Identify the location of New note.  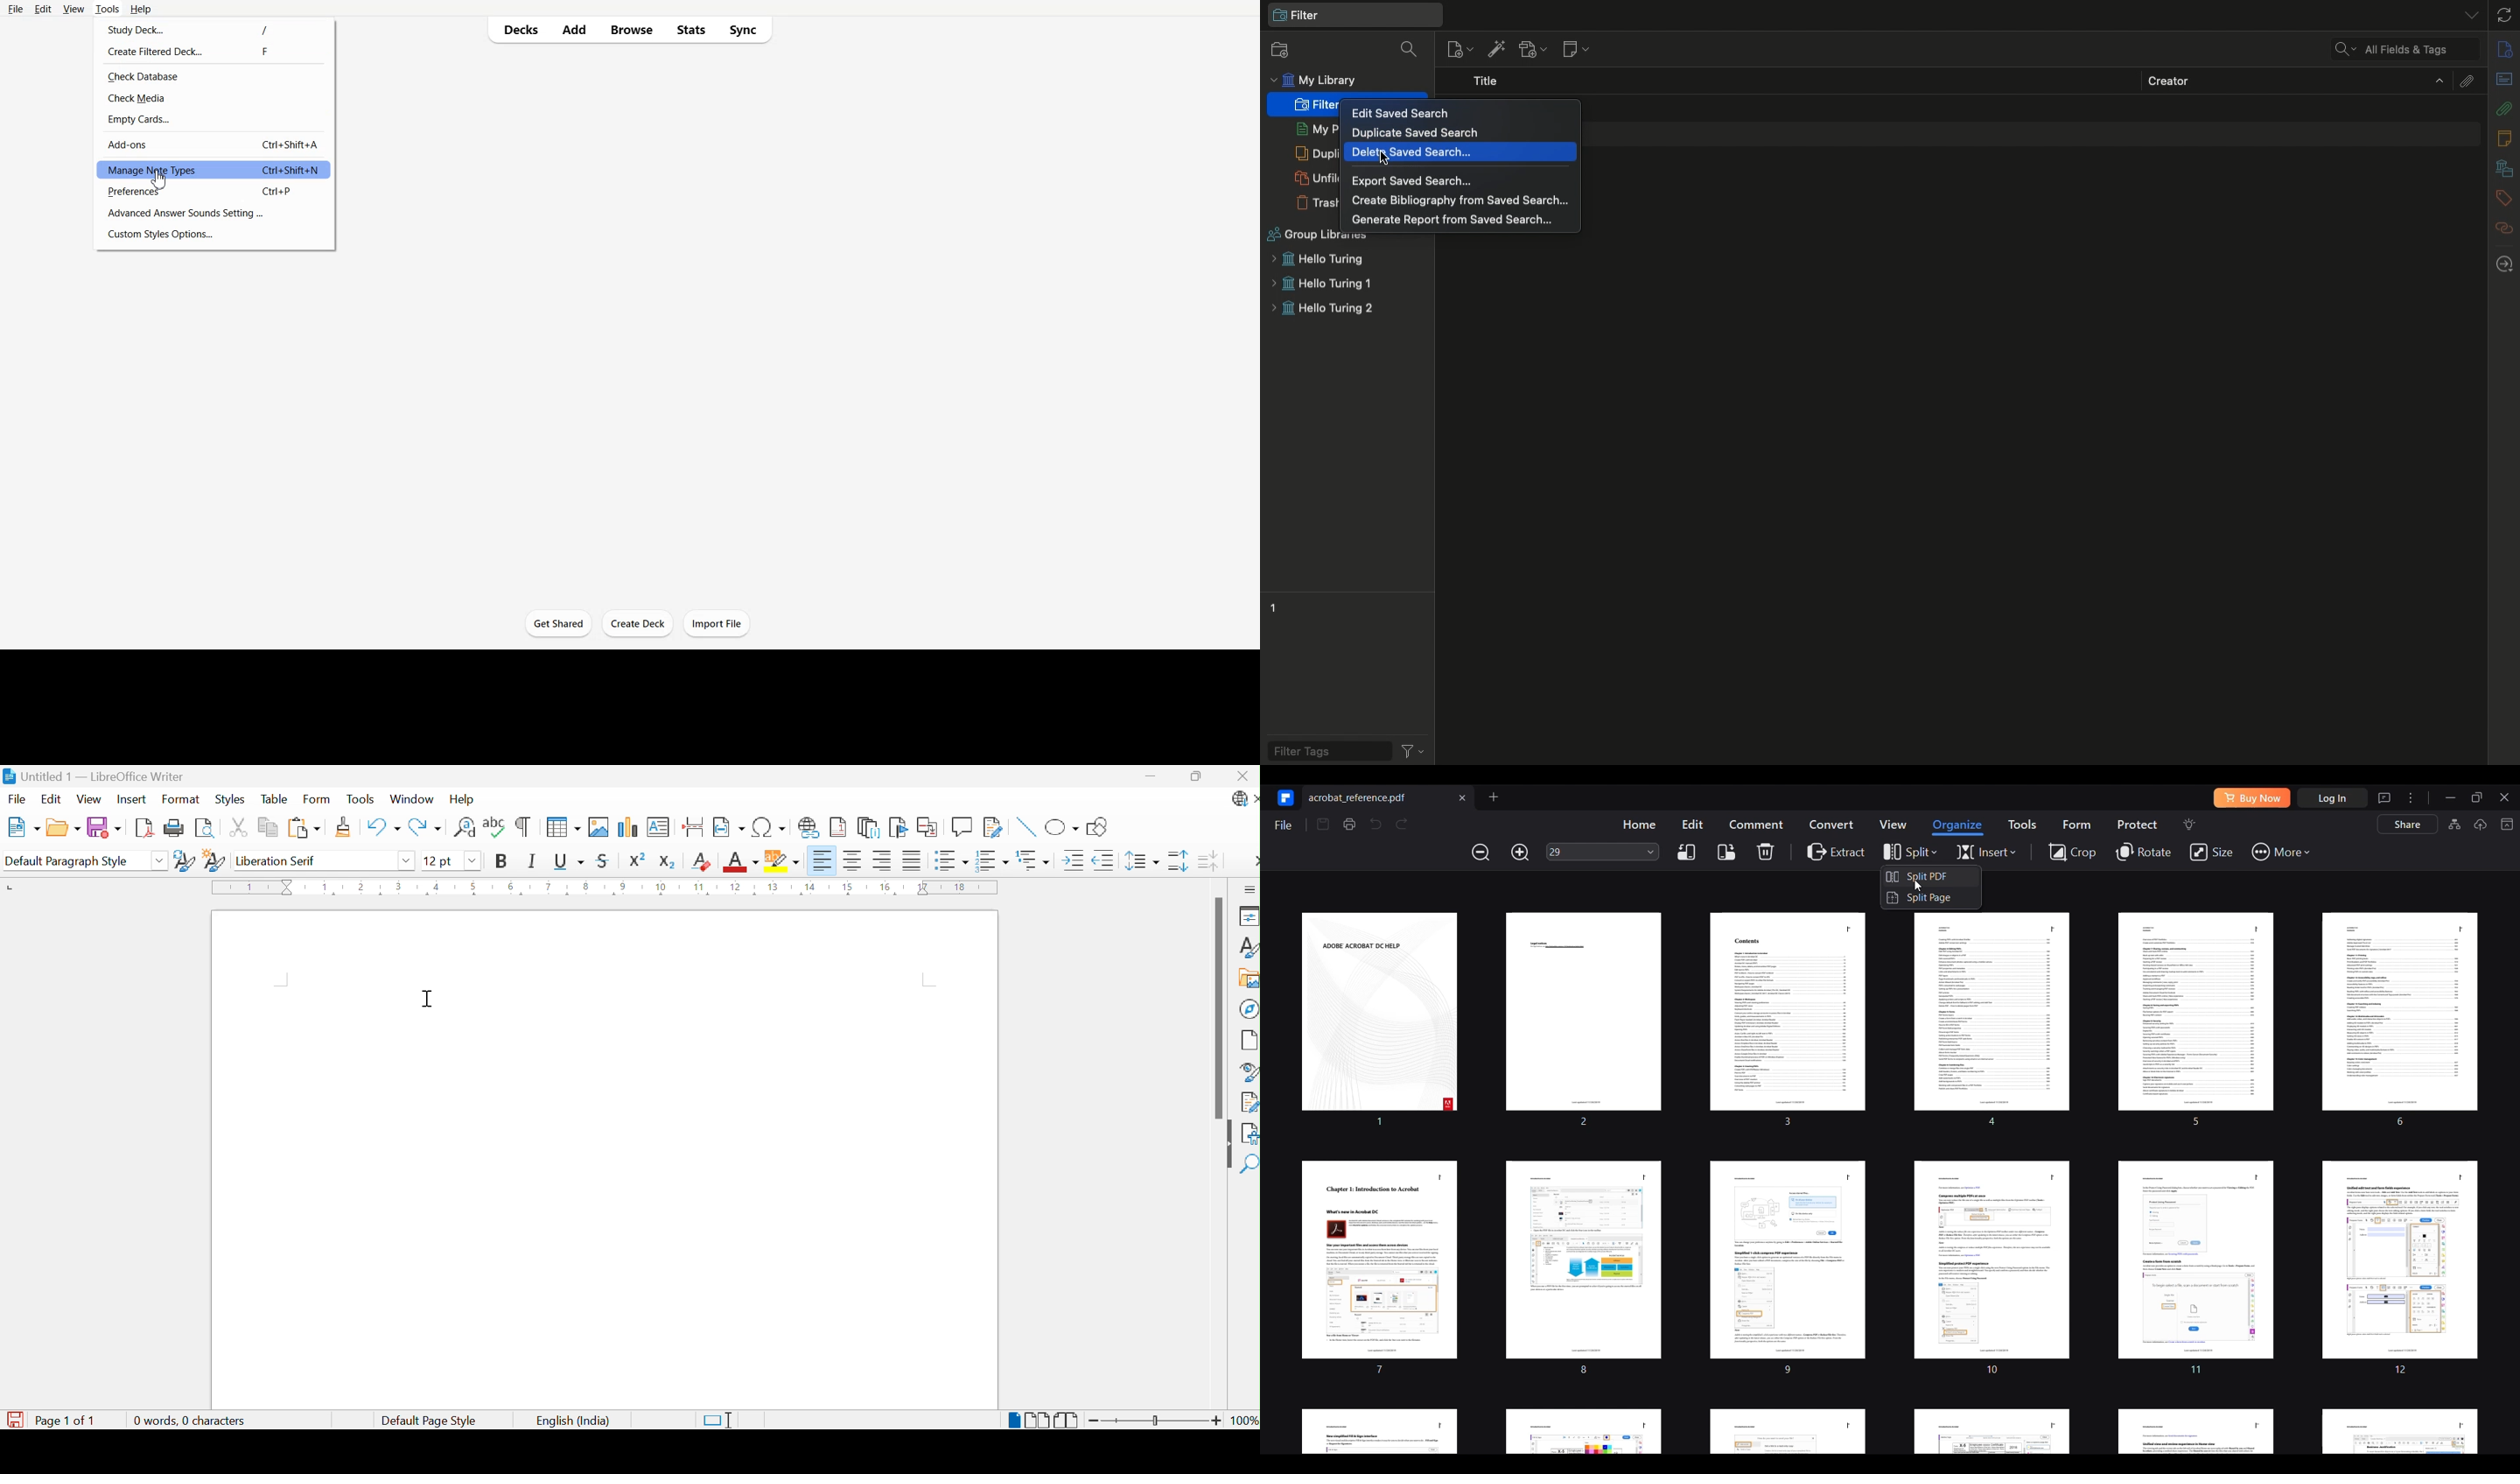
(1574, 50).